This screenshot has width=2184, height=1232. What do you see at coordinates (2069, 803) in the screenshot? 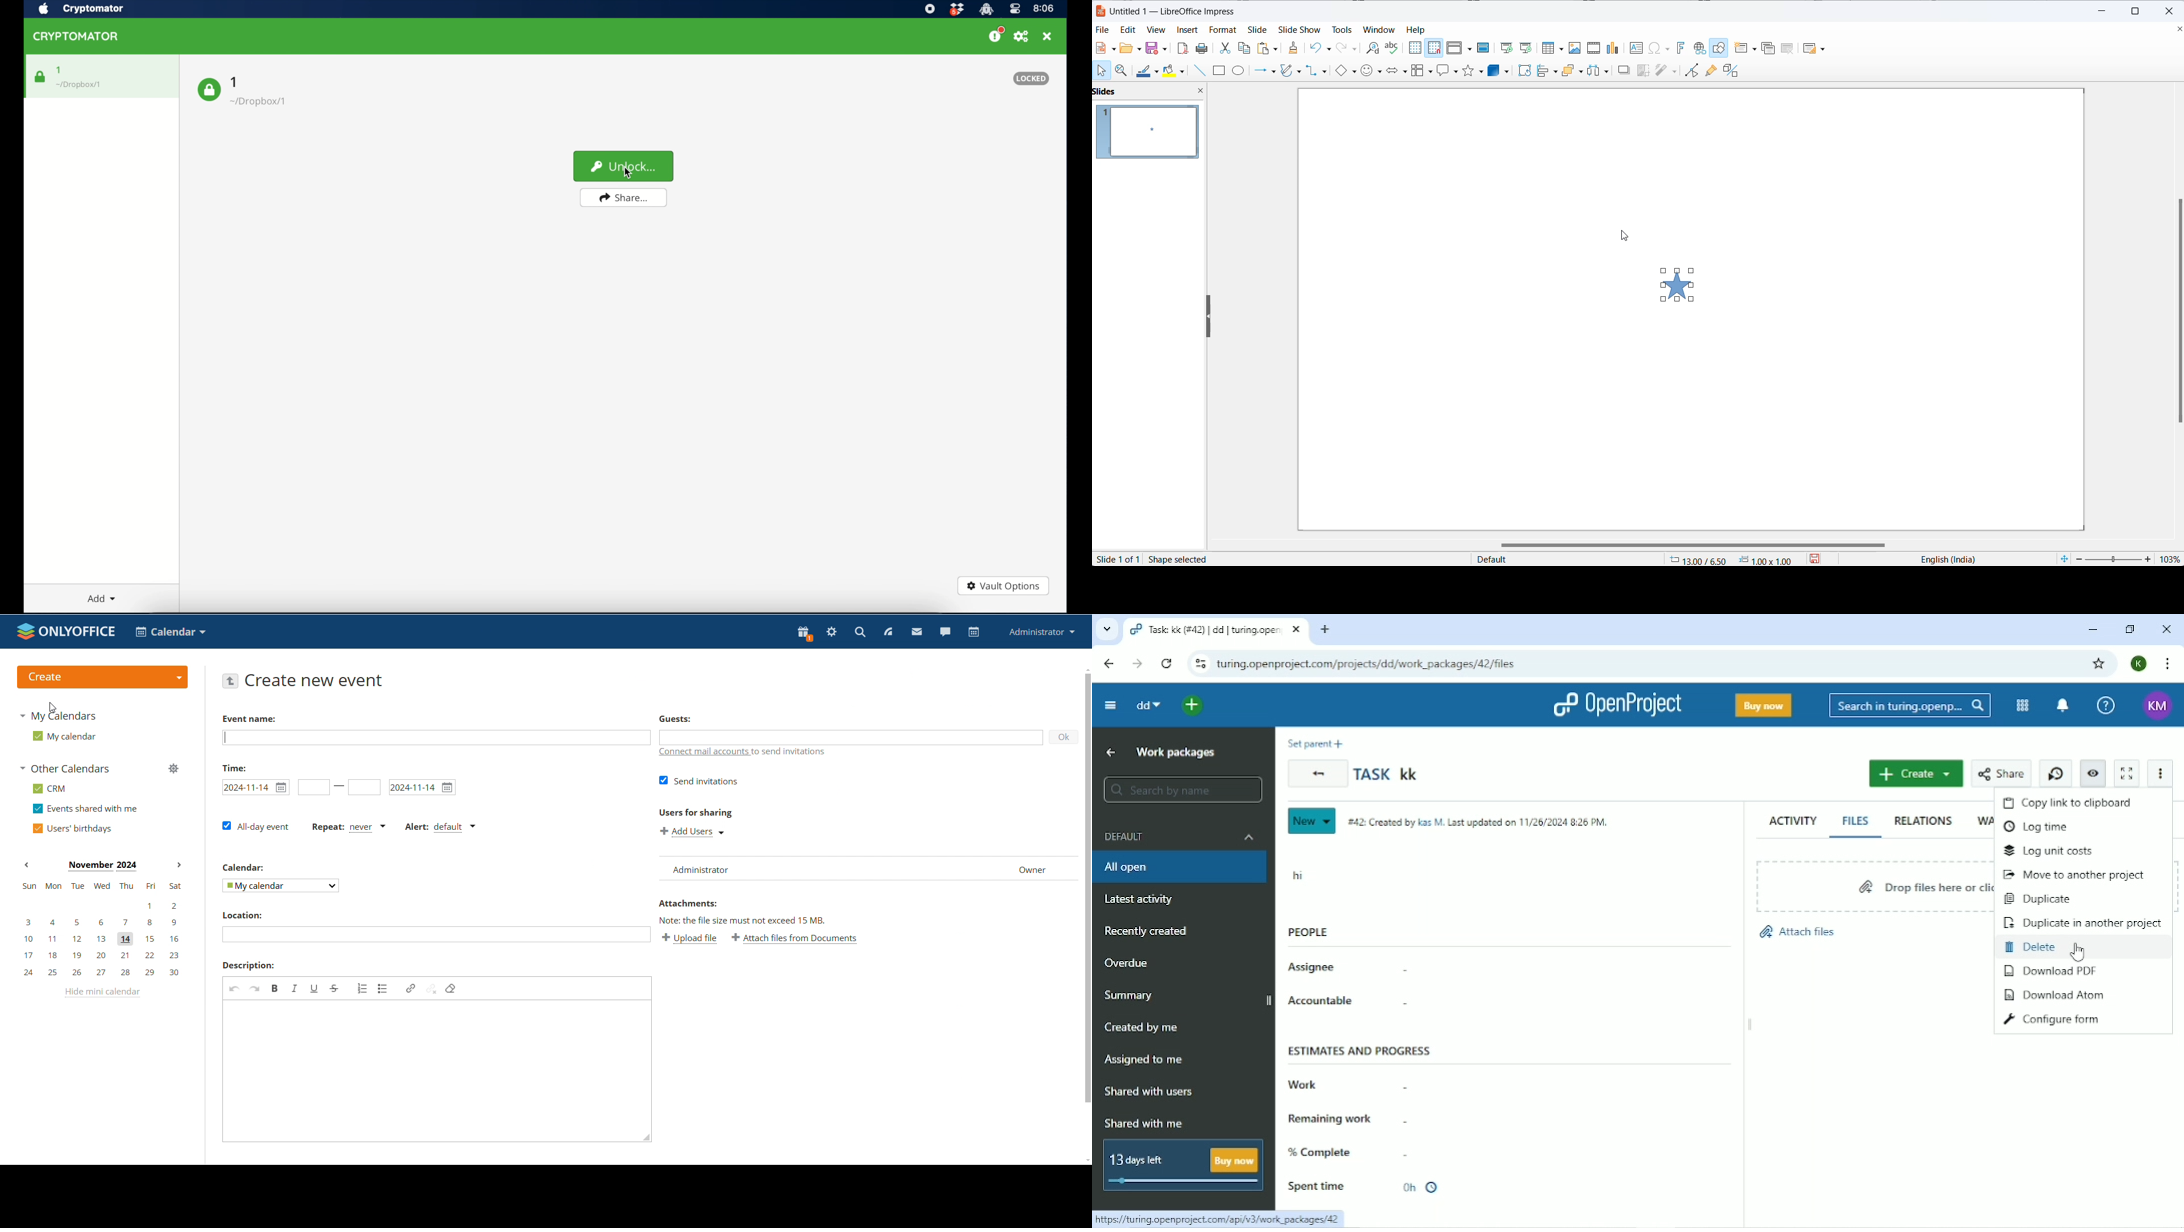
I see `Copy link to clipboard` at bounding box center [2069, 803].